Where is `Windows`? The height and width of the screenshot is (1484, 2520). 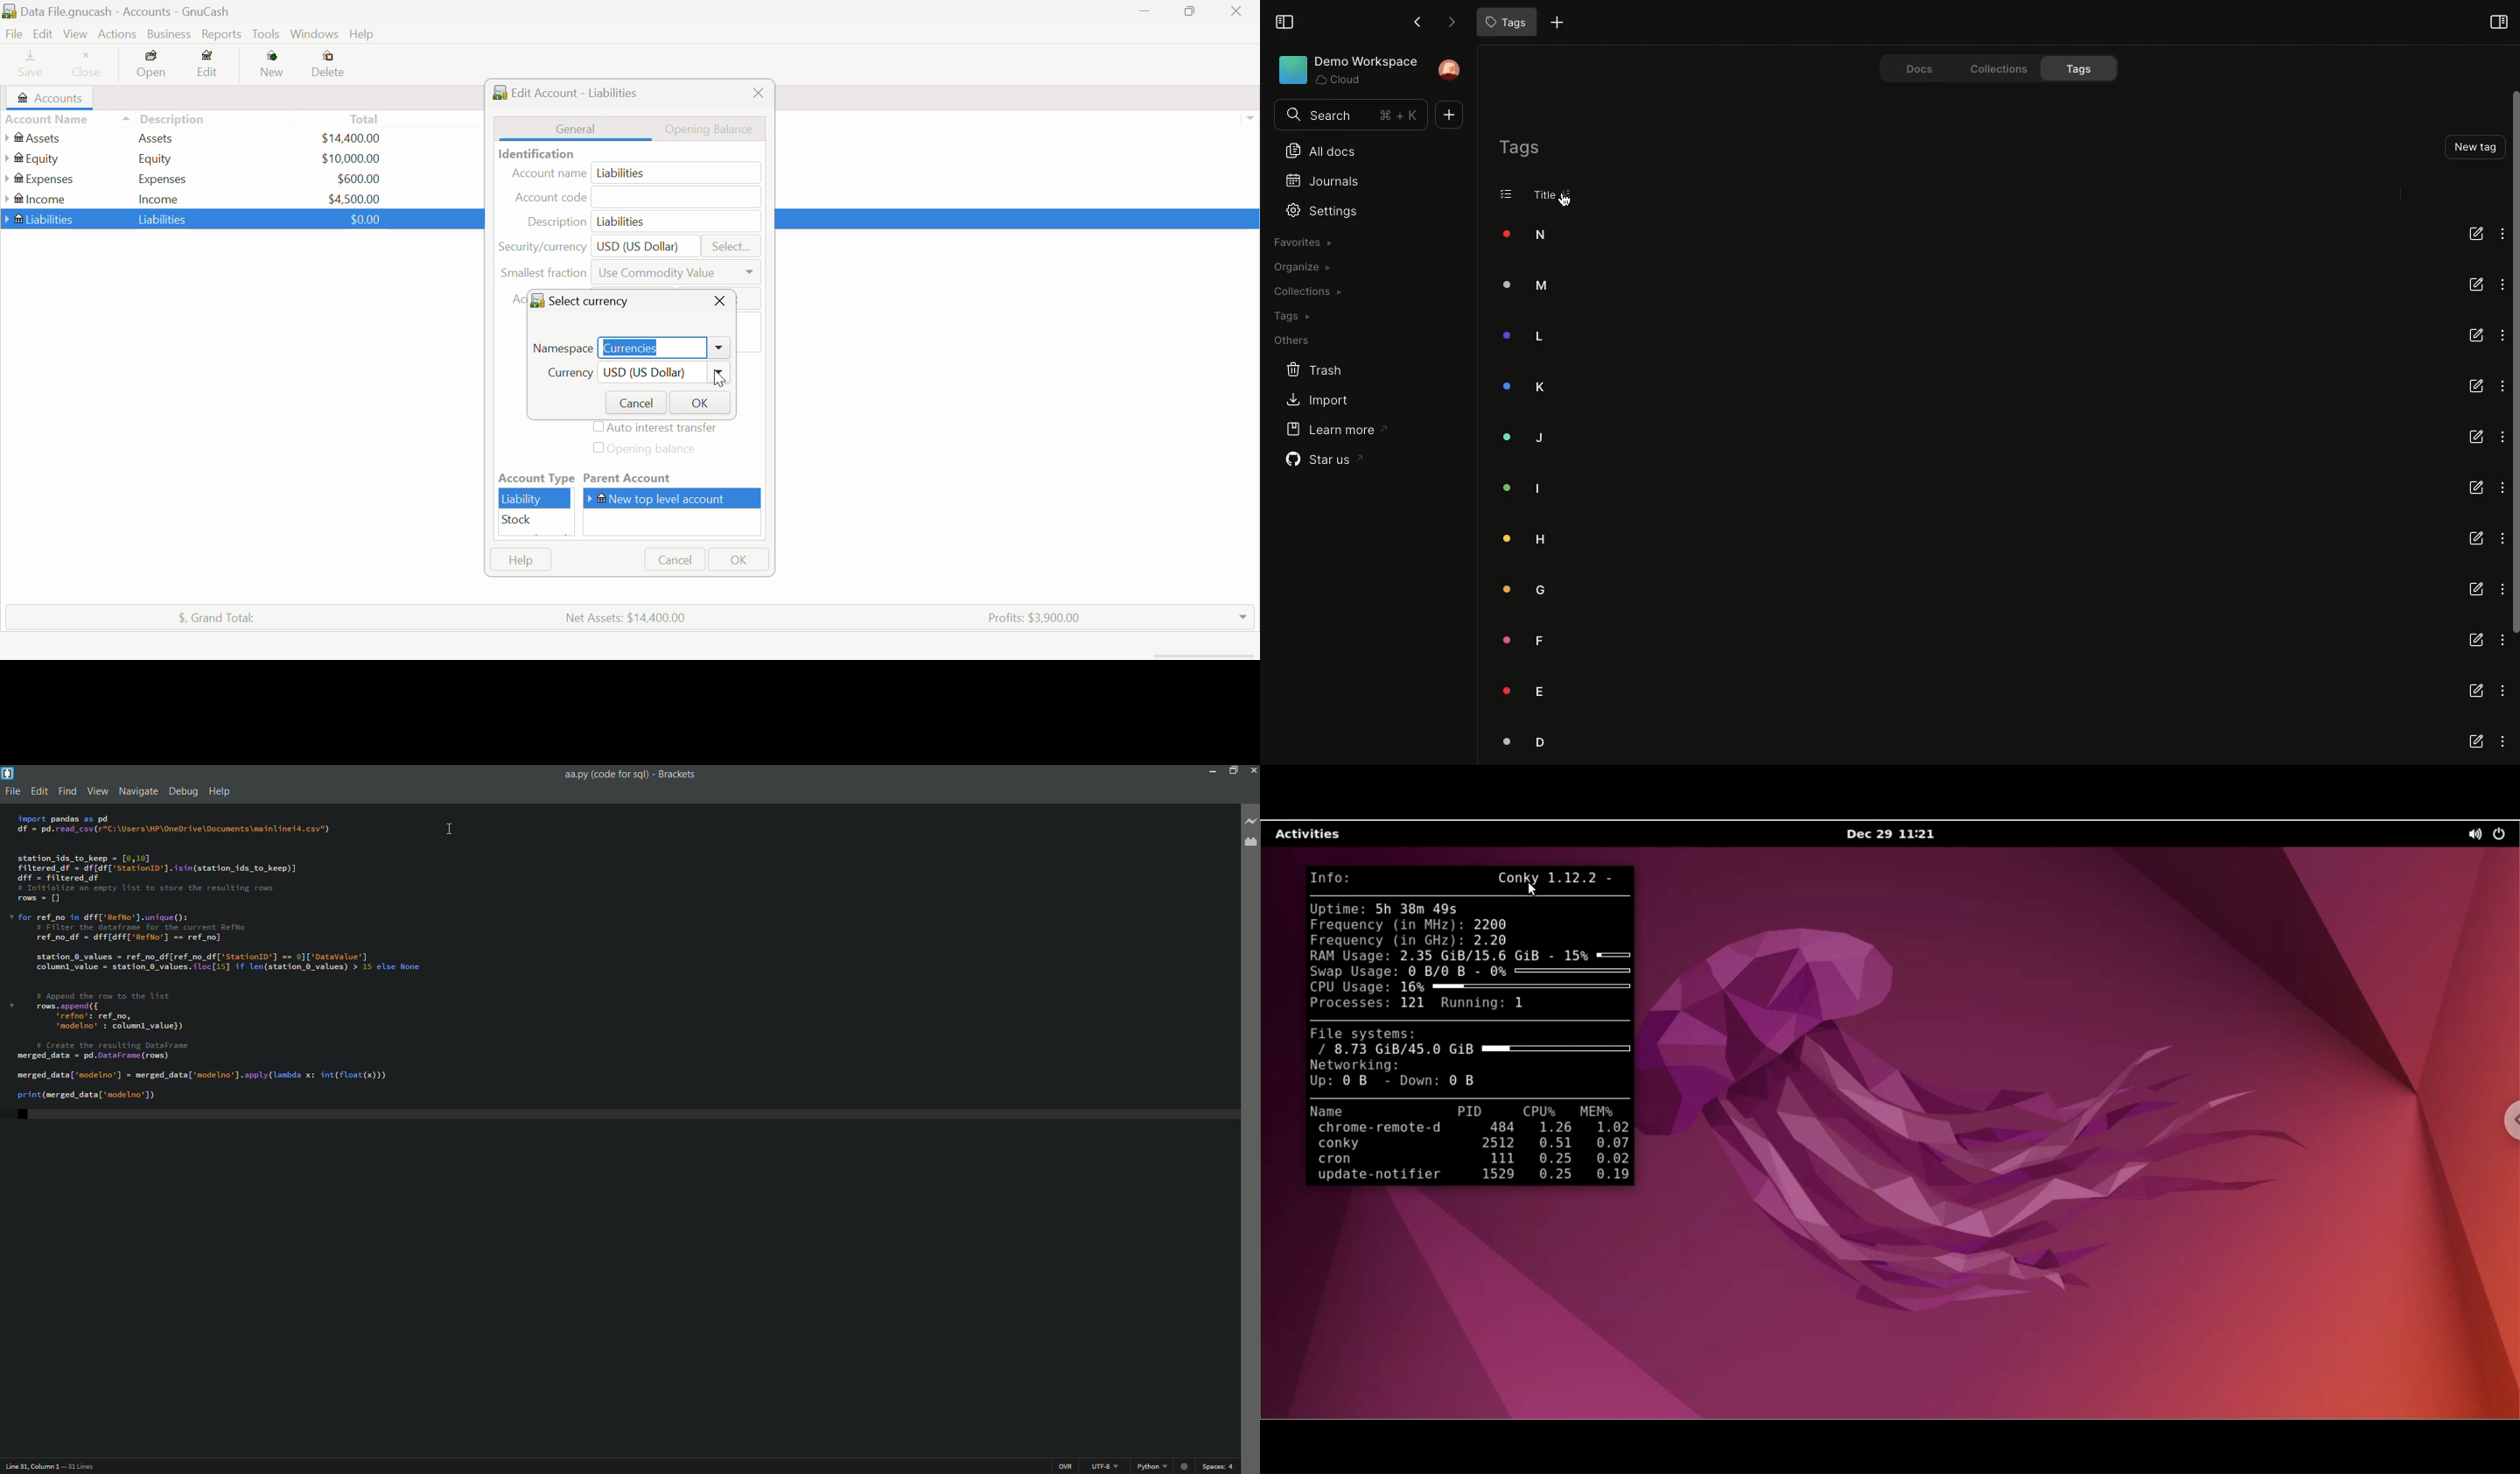 Windows is located at coordinates (315, 35).